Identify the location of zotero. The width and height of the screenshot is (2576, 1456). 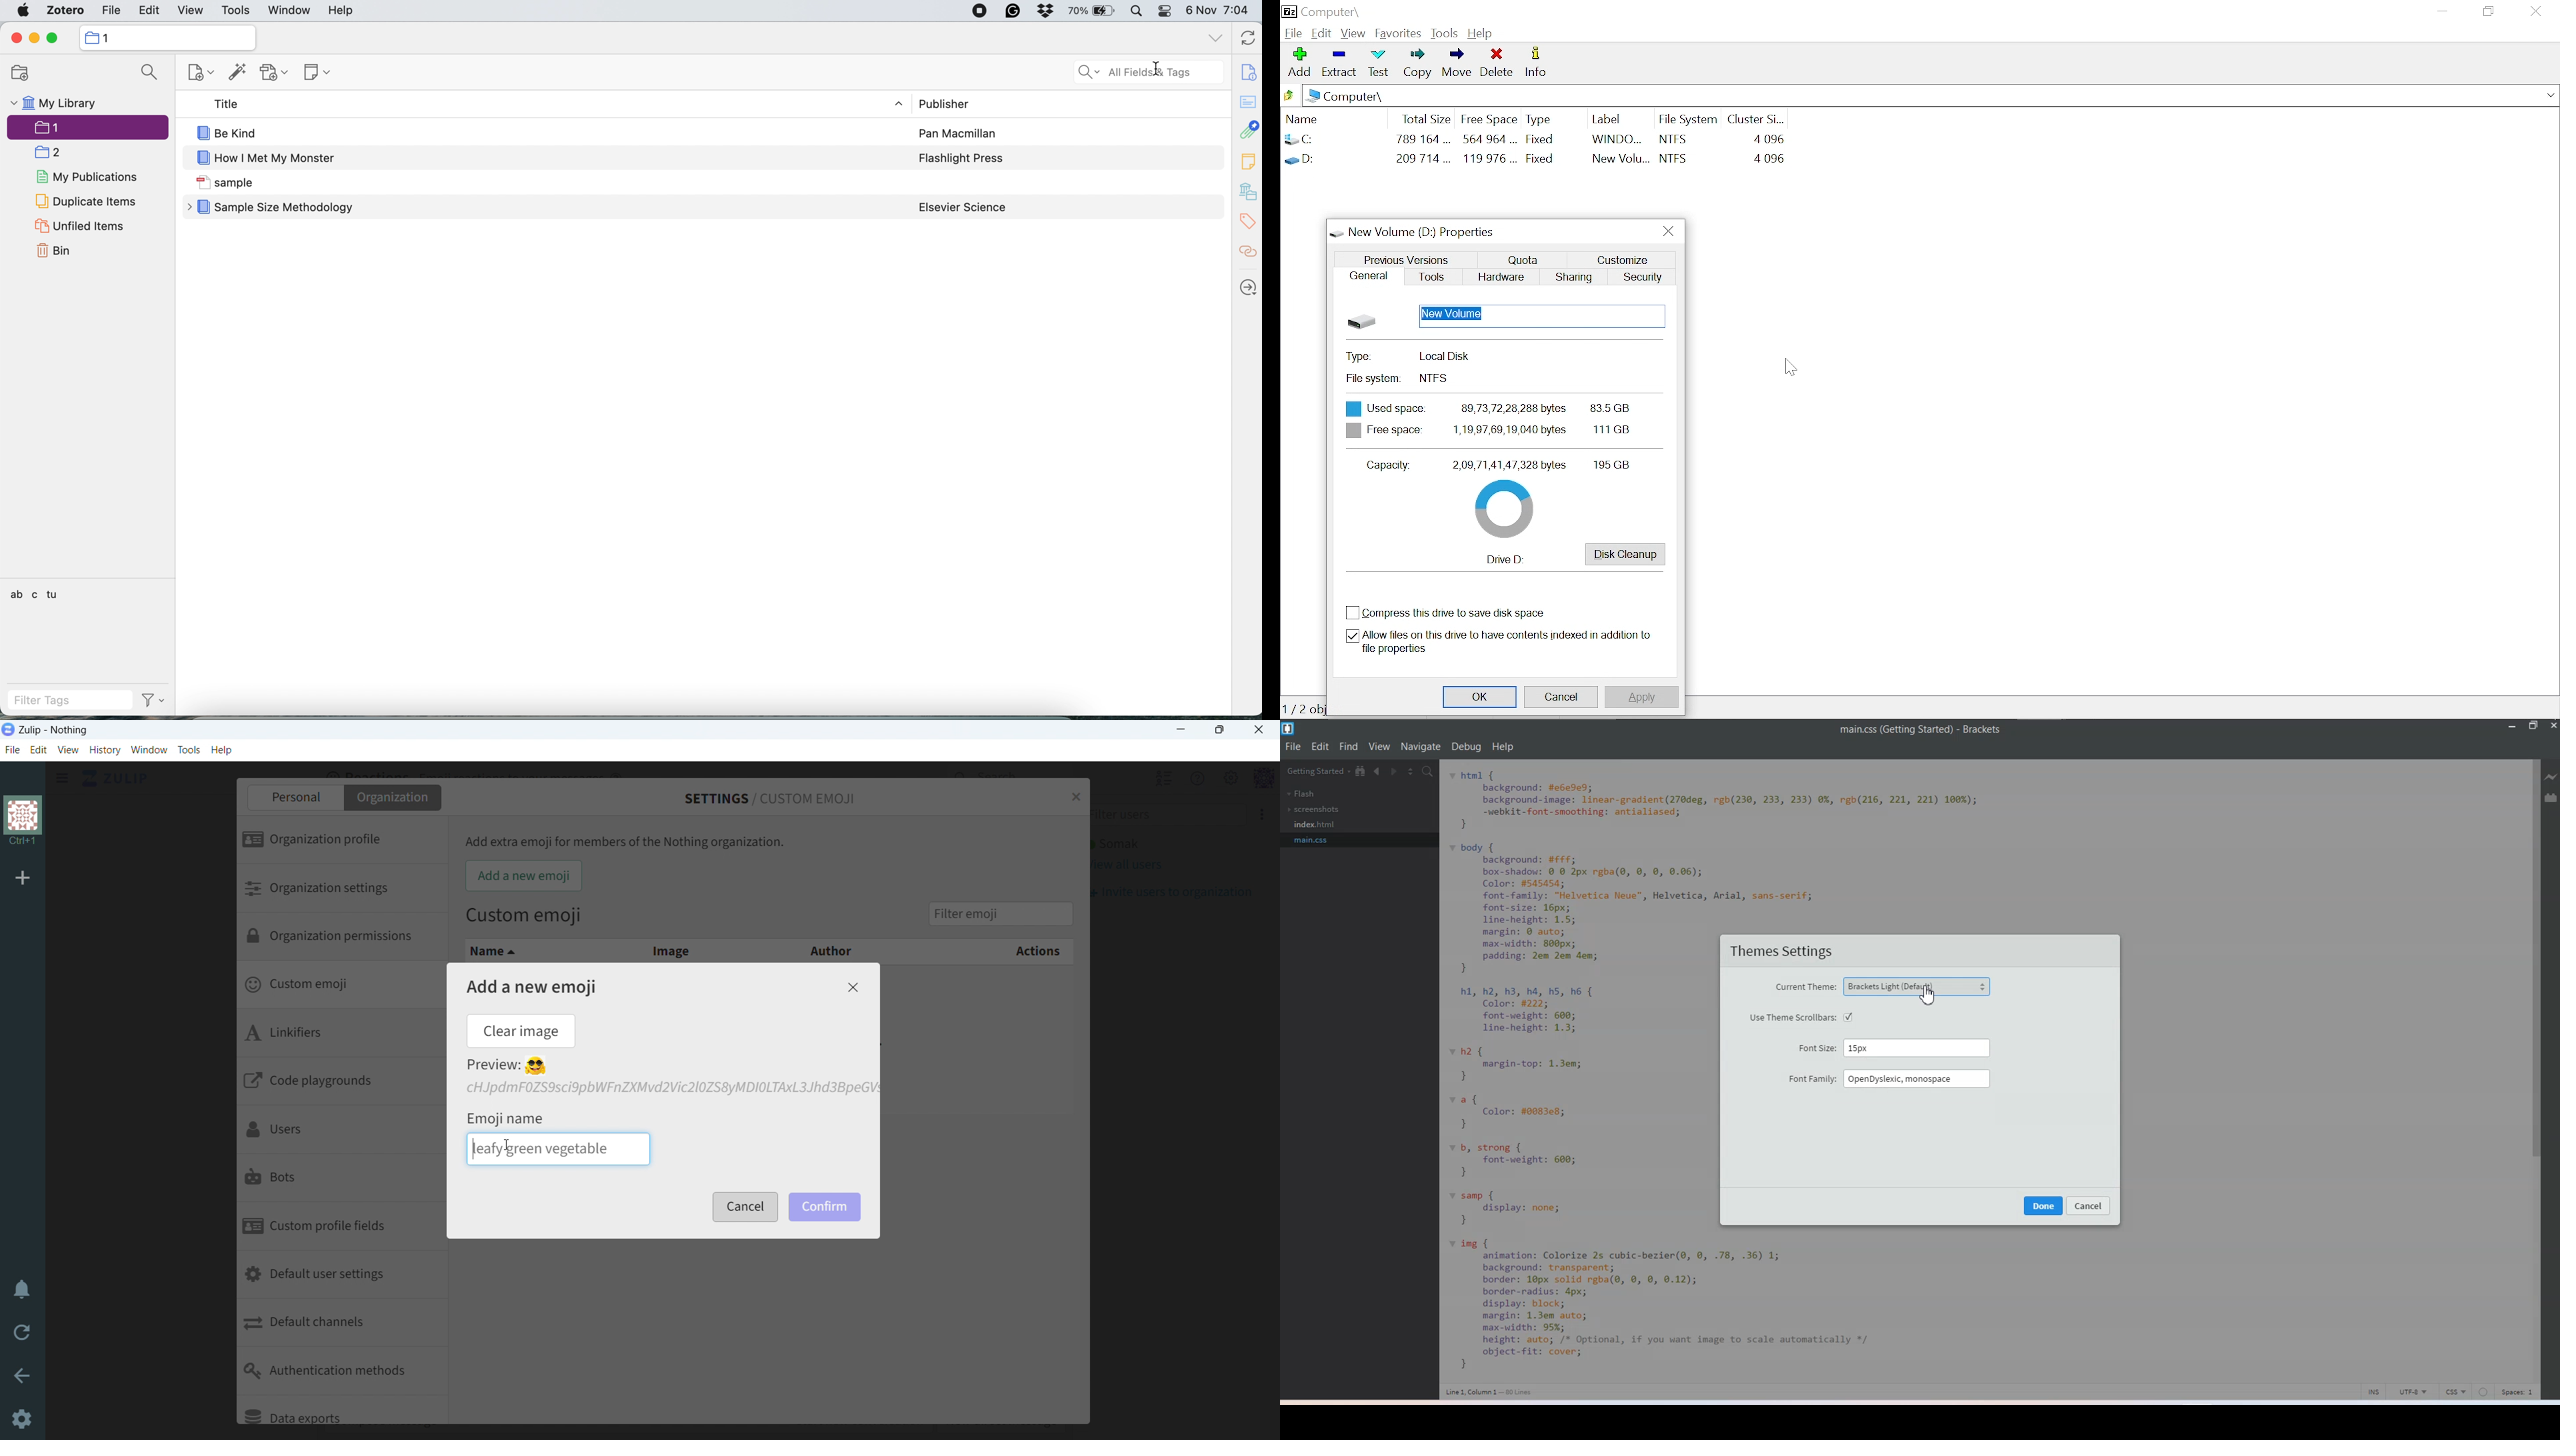
(67, 11).